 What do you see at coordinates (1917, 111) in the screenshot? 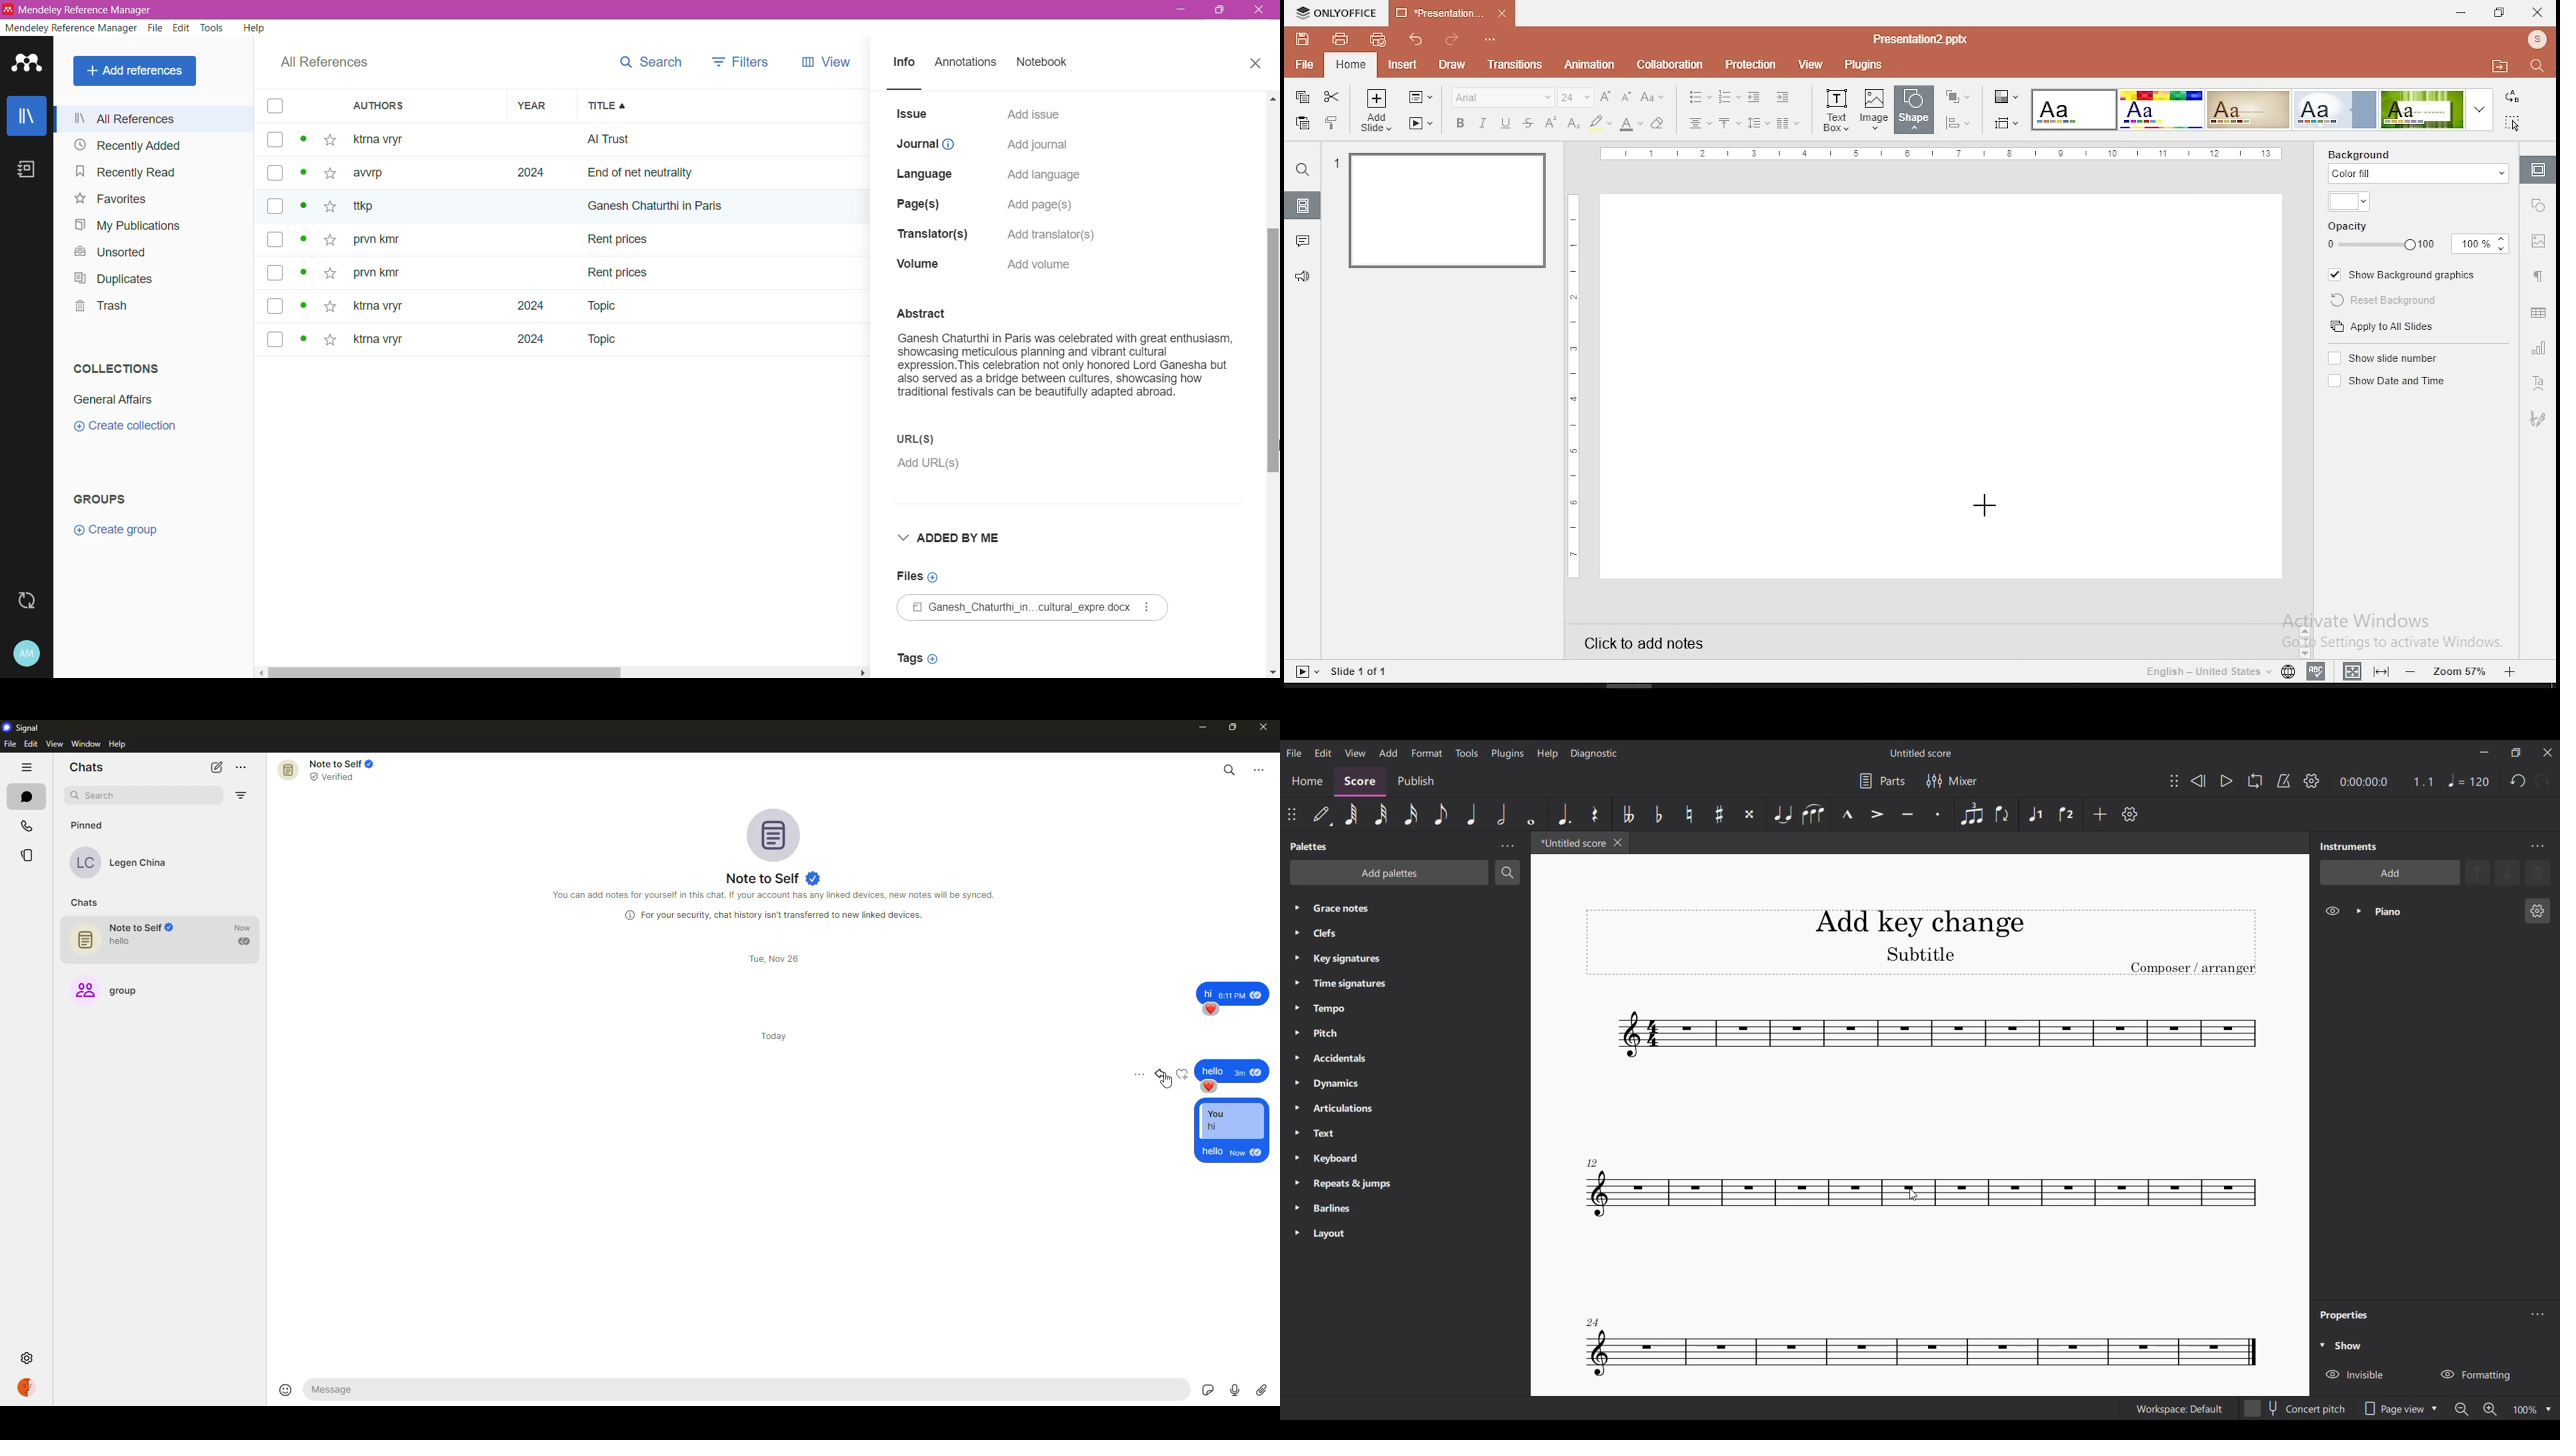
I see `shape` at bounding box center [1917, 111].